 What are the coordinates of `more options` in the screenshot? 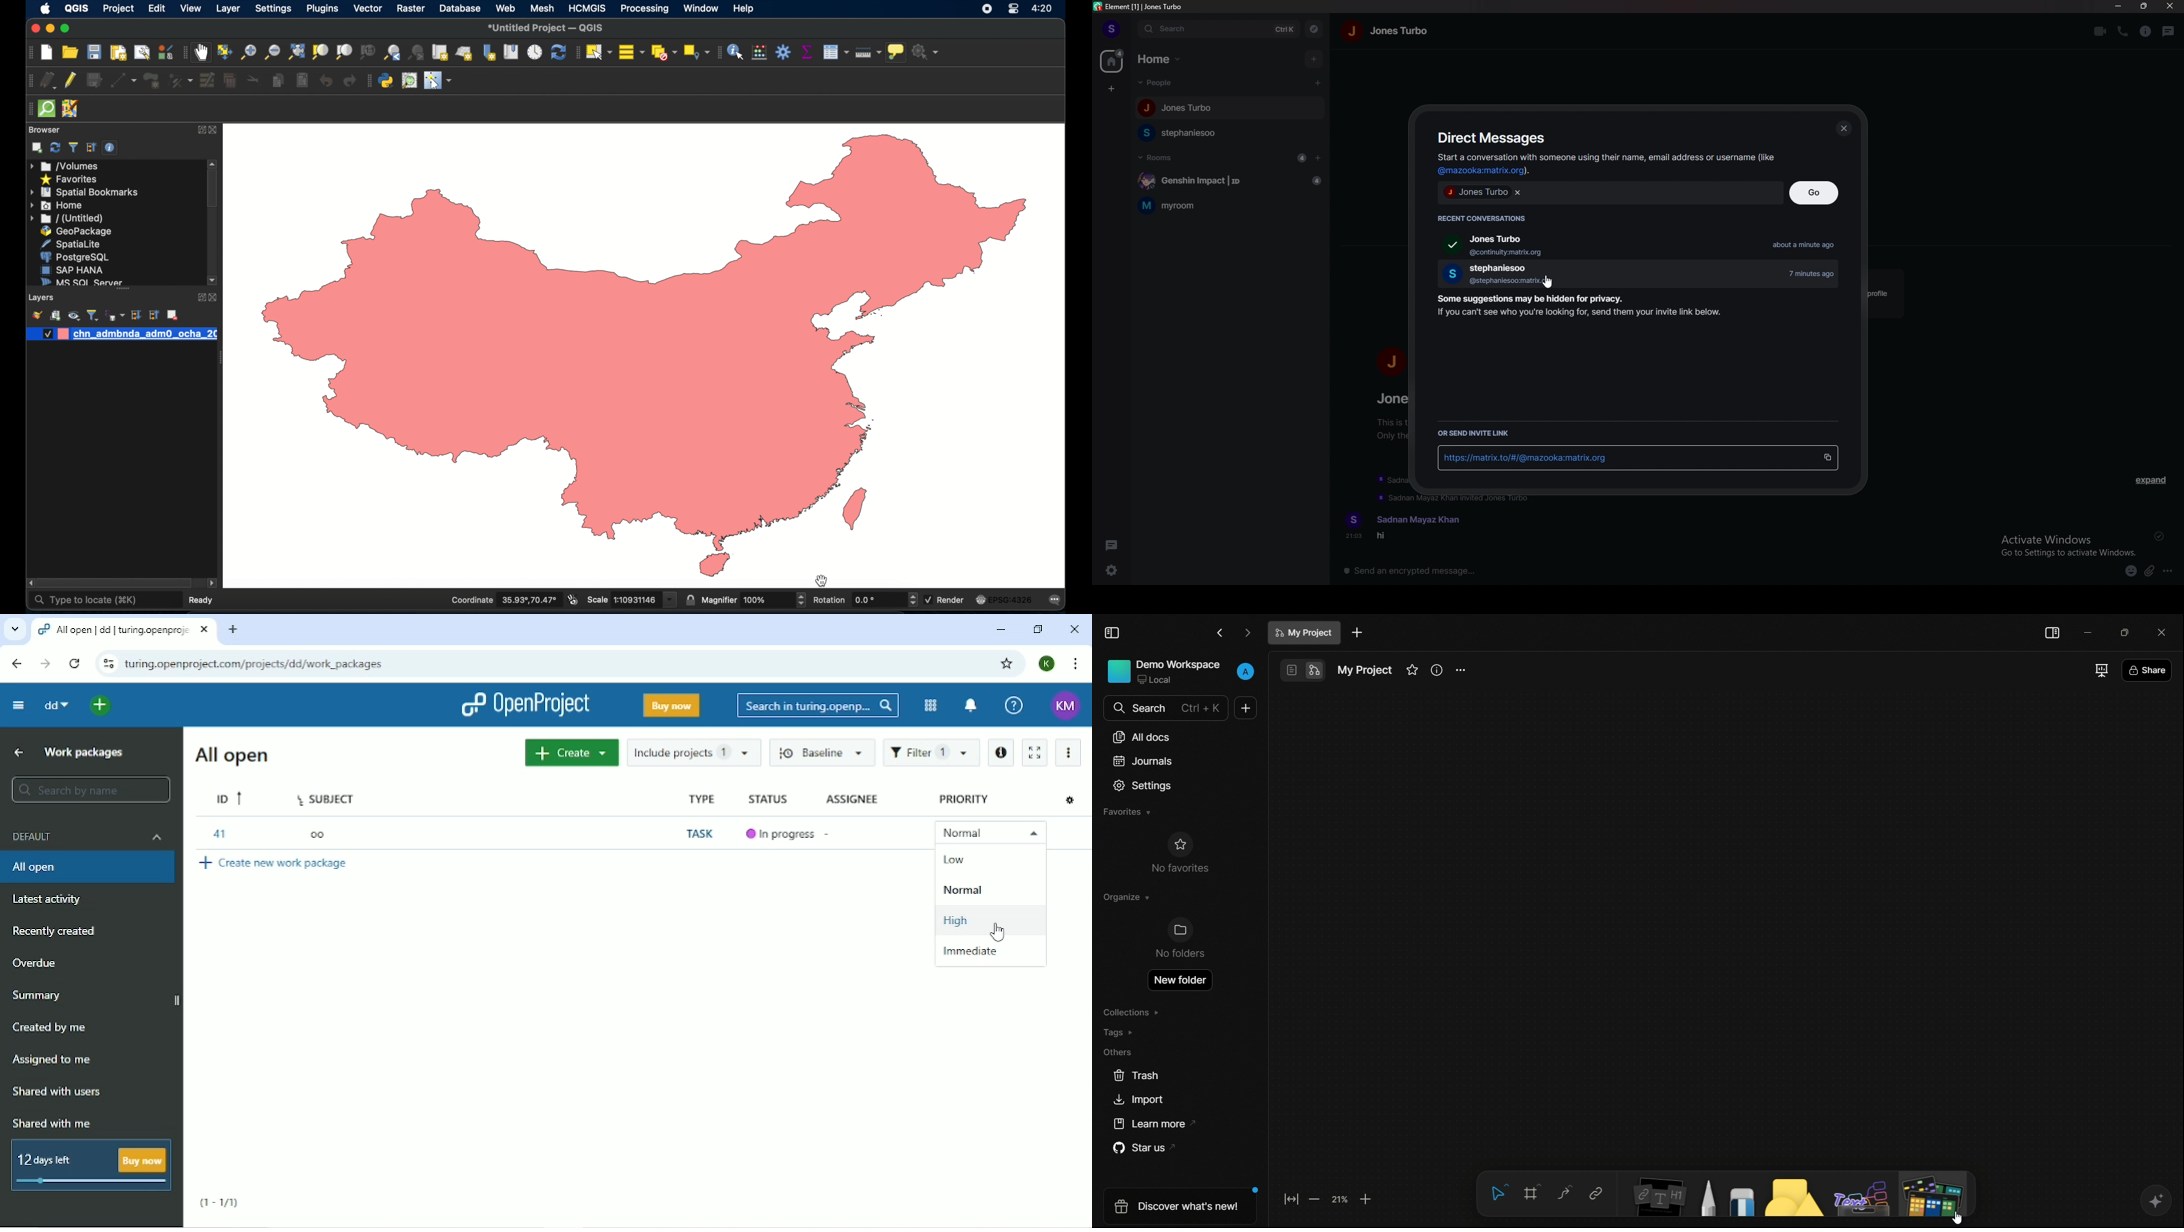 It's located at (2168, 572).